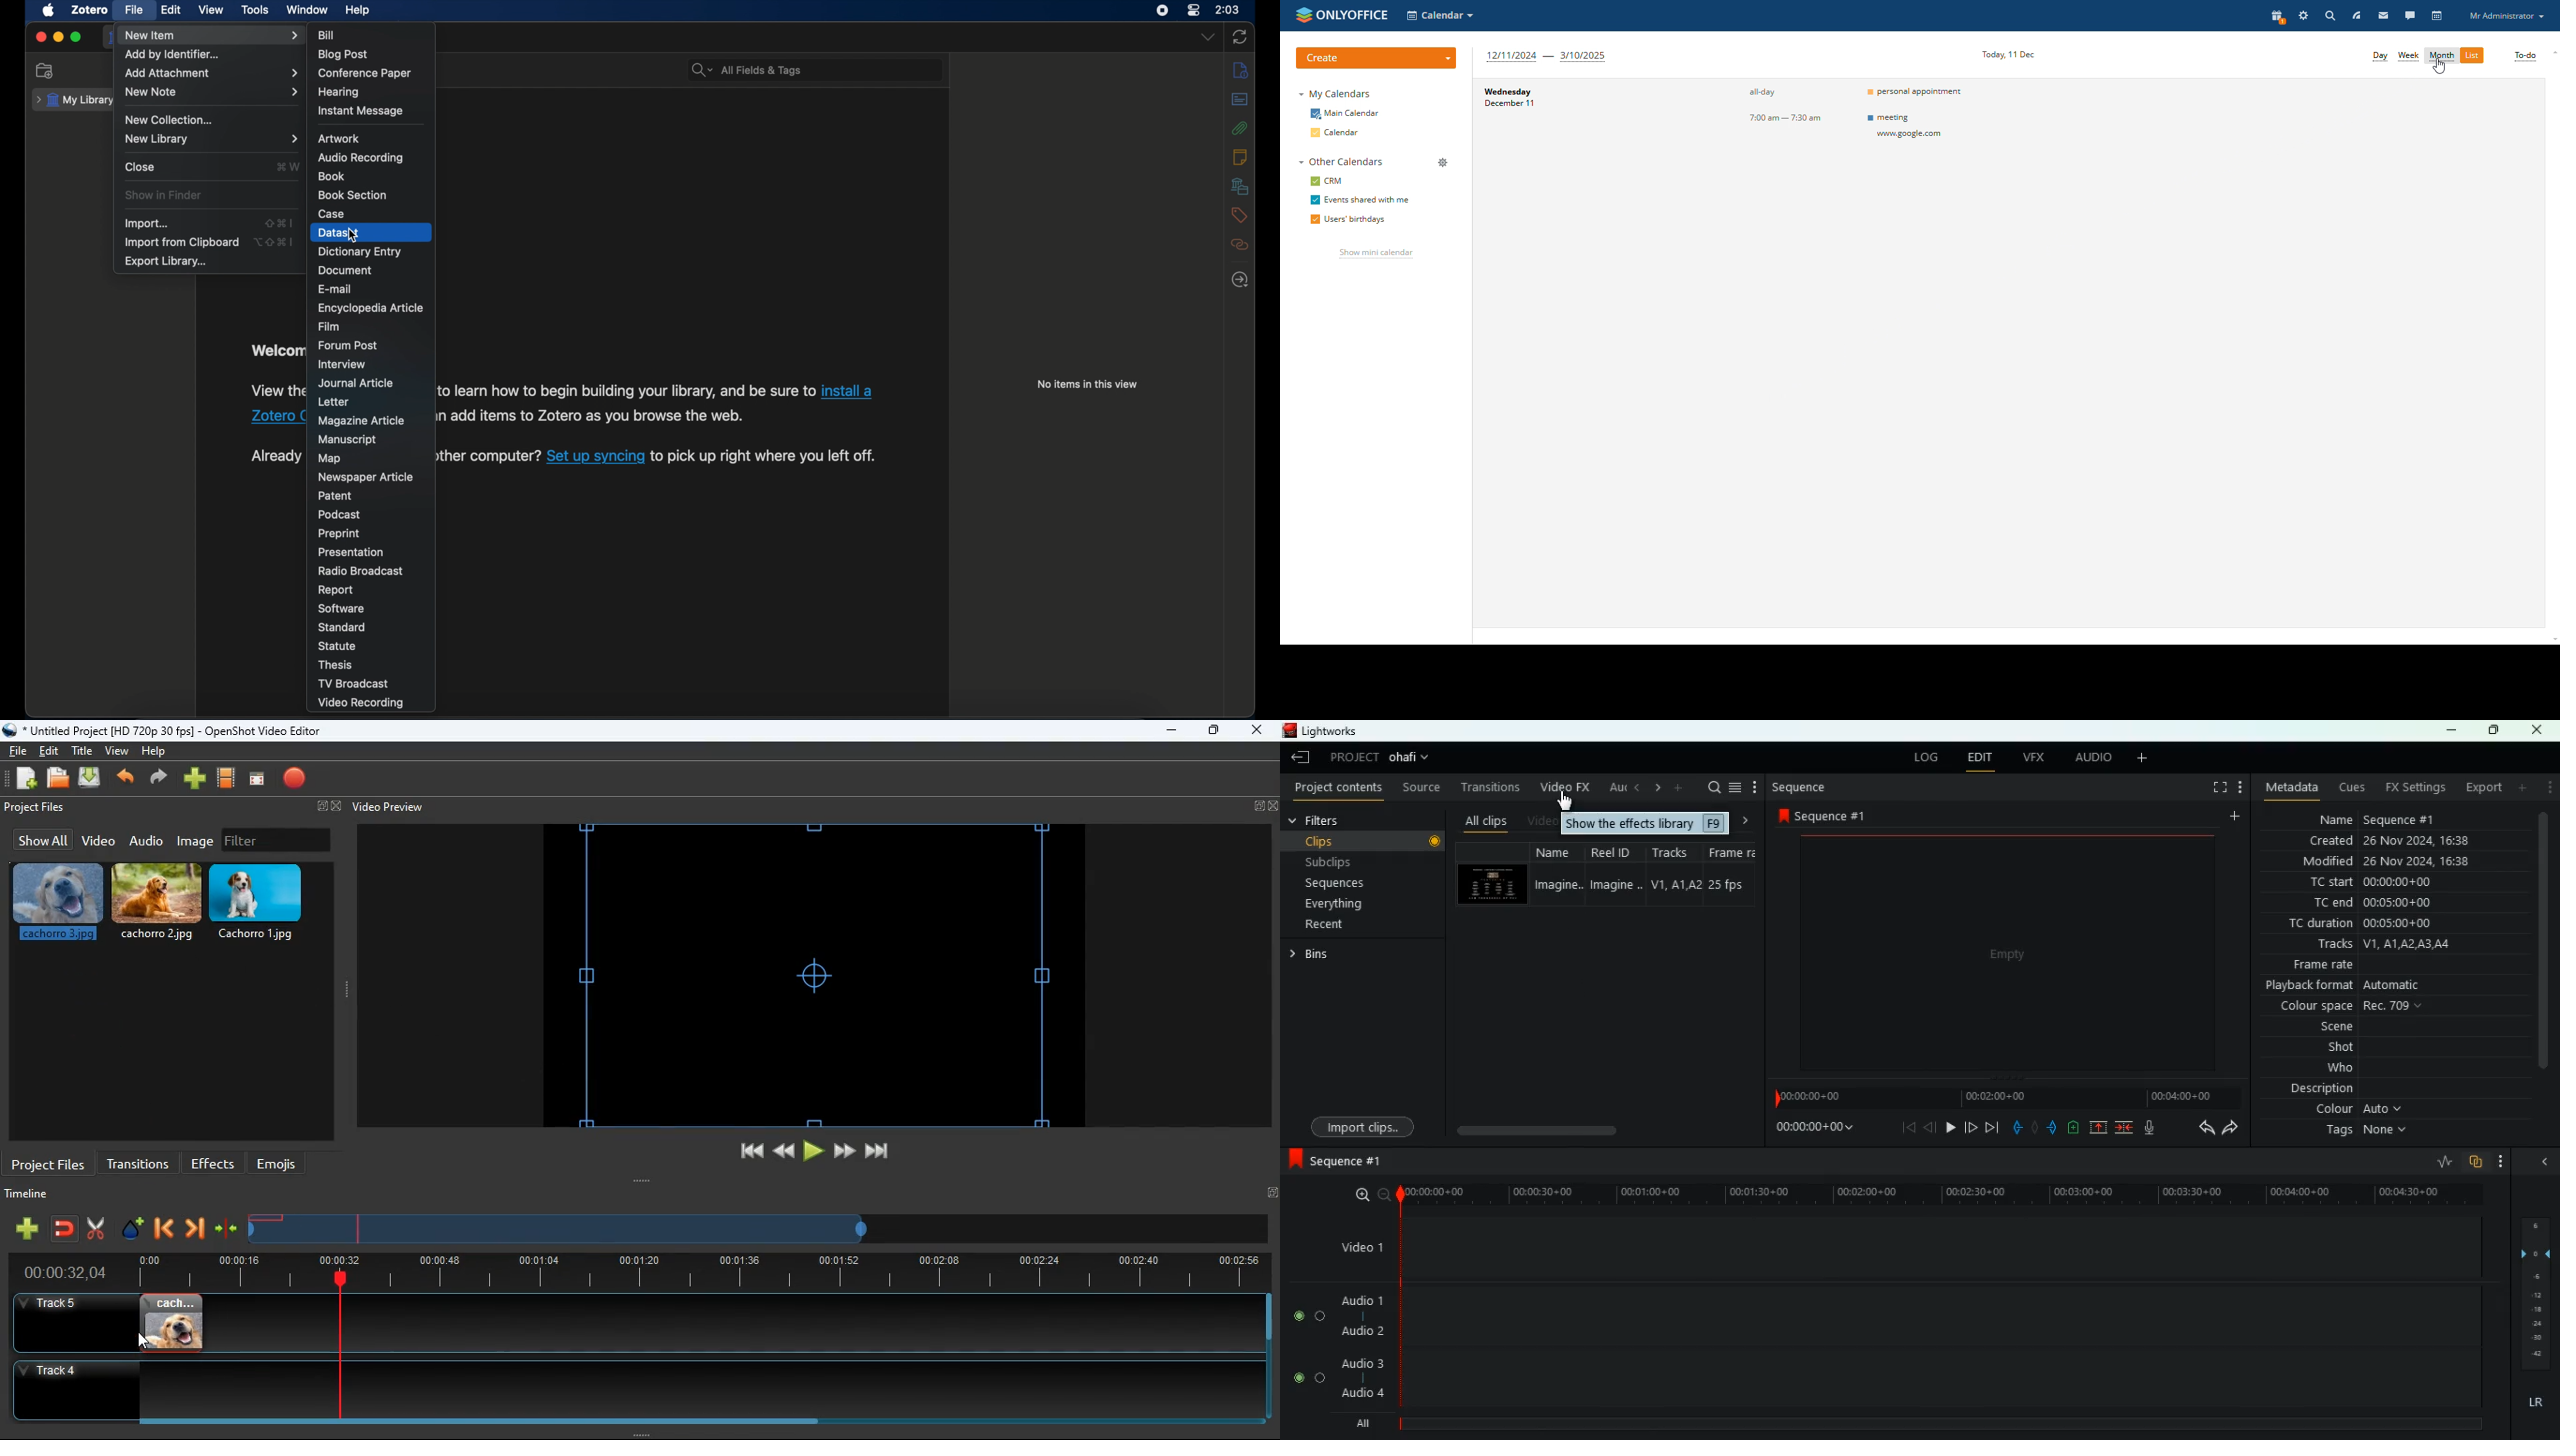 The width and height of the screenshot is (2576, 1456). What do you see at coordinates (335, 590) in the screenshot?
I see `report` at bounding box center [335, 590].